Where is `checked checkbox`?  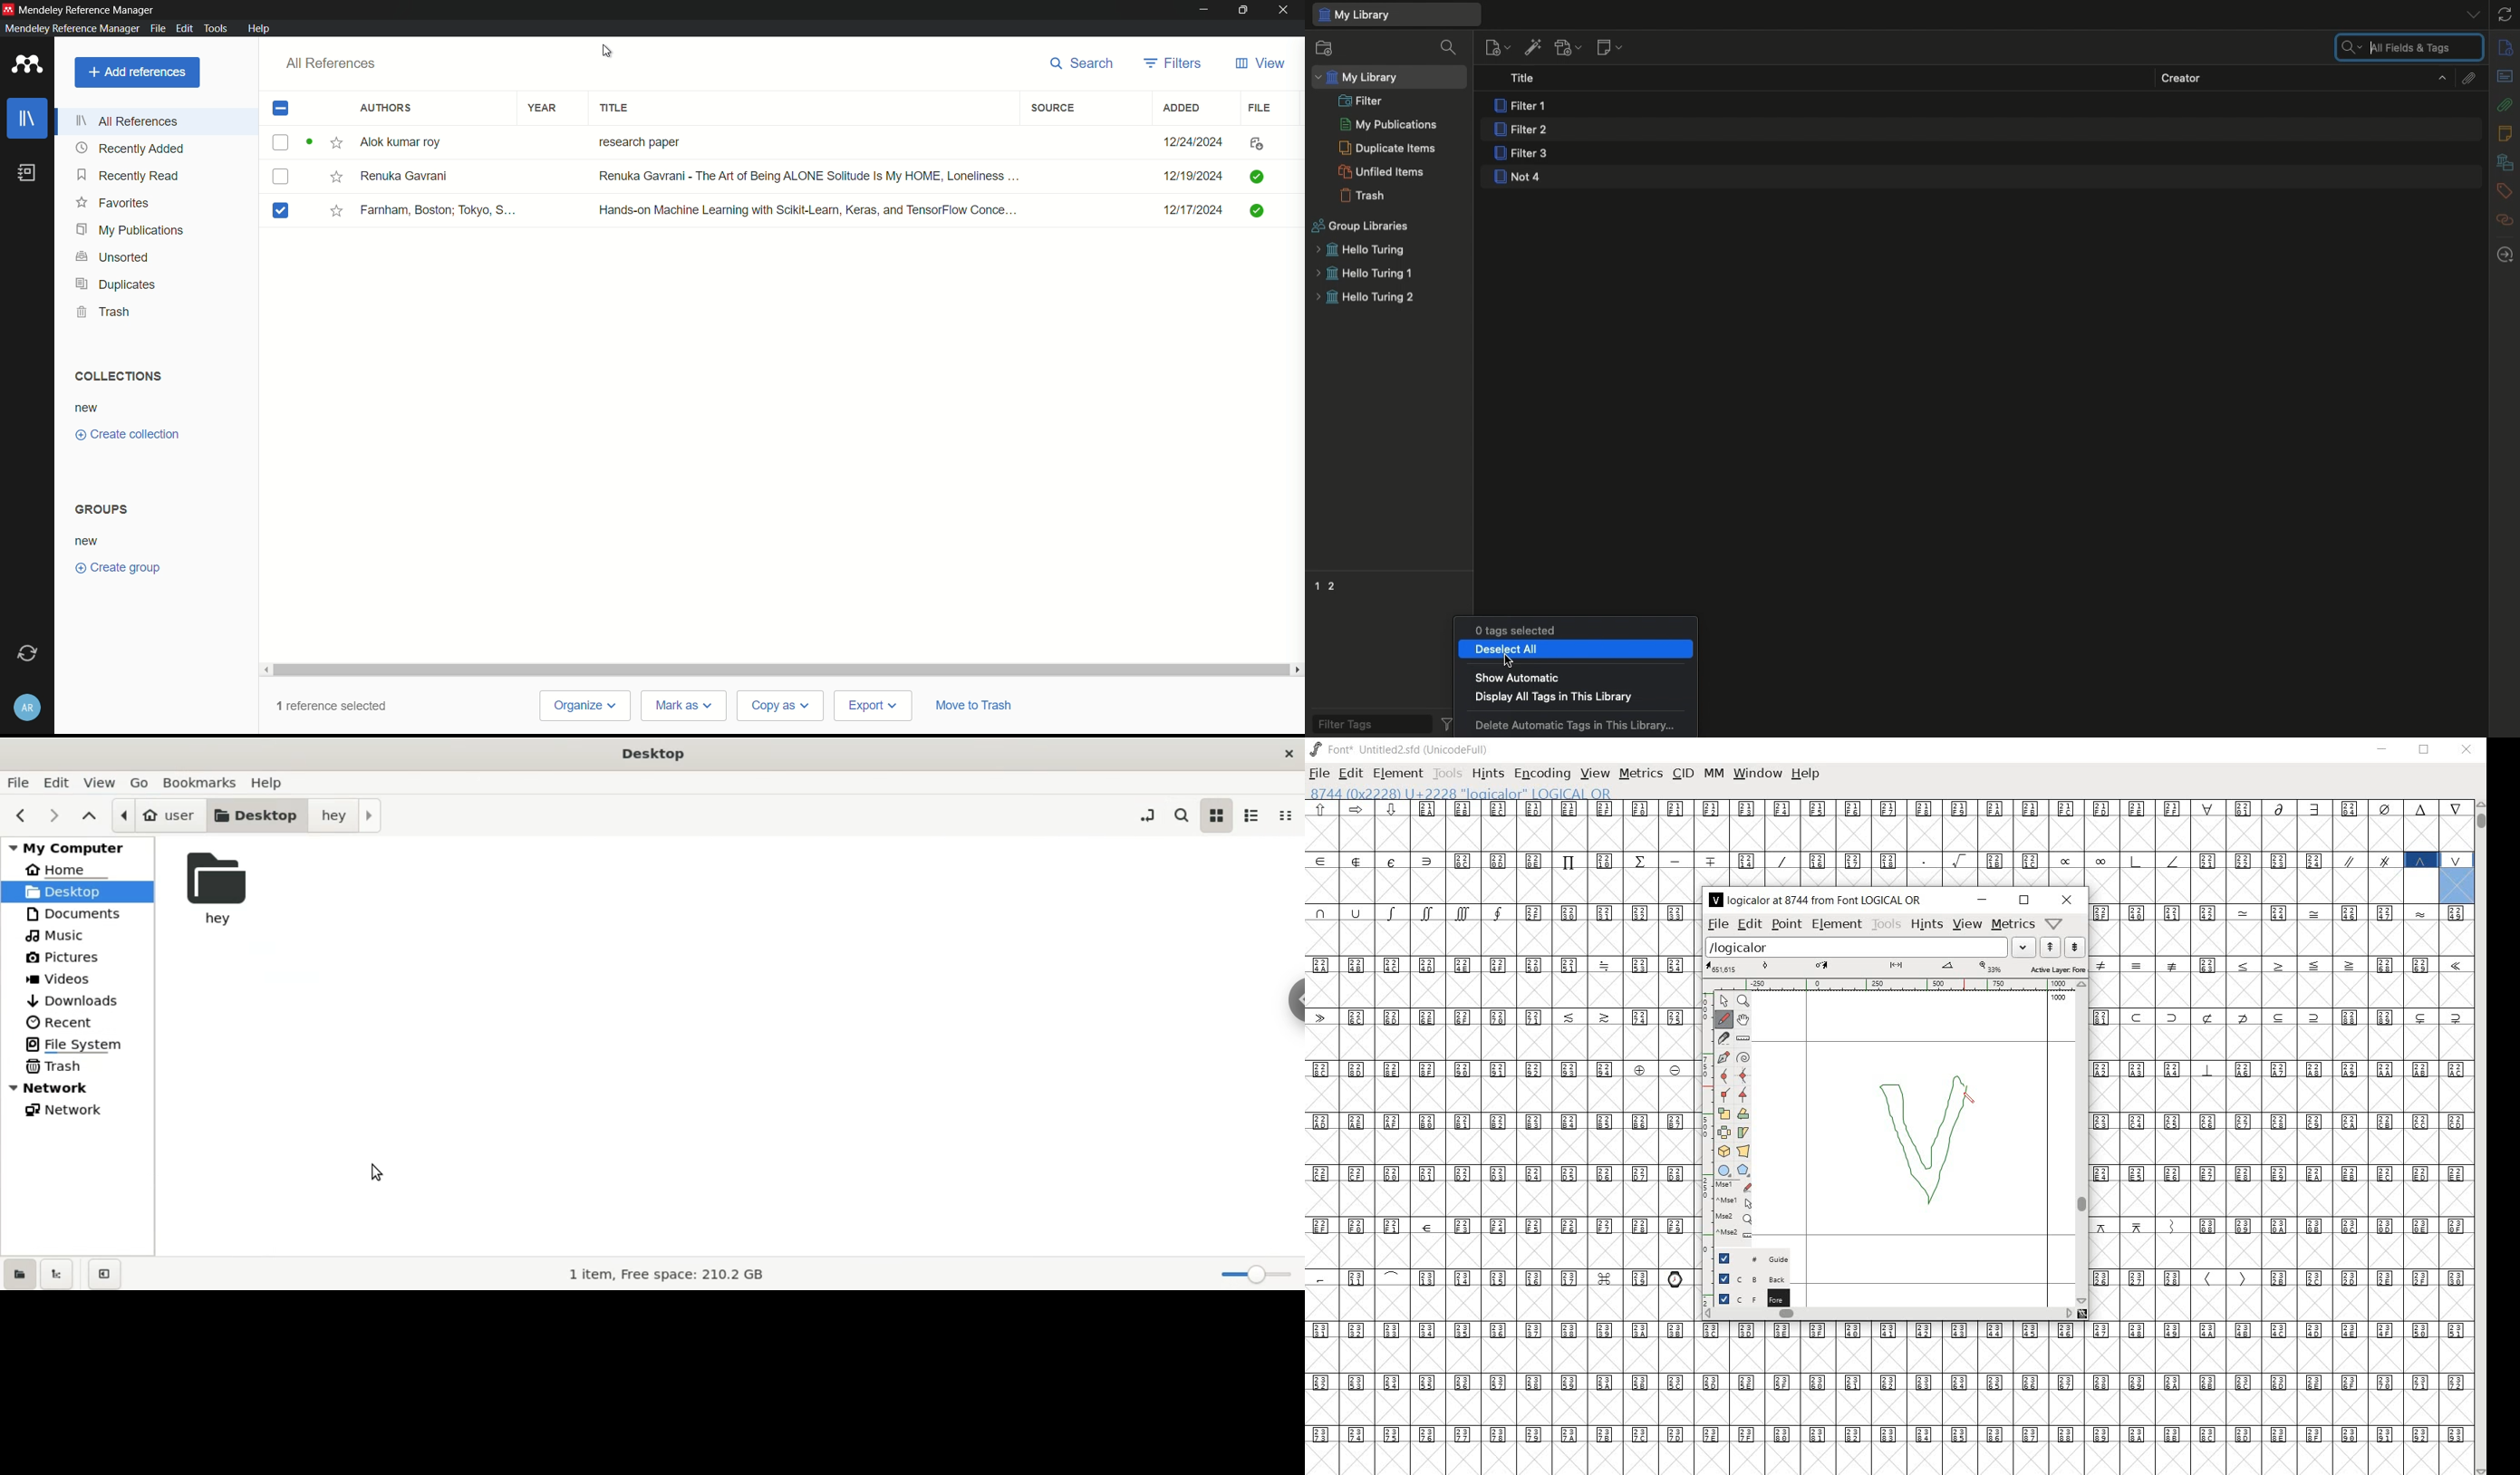
checked checkbox is located at coordinates (280, 211).